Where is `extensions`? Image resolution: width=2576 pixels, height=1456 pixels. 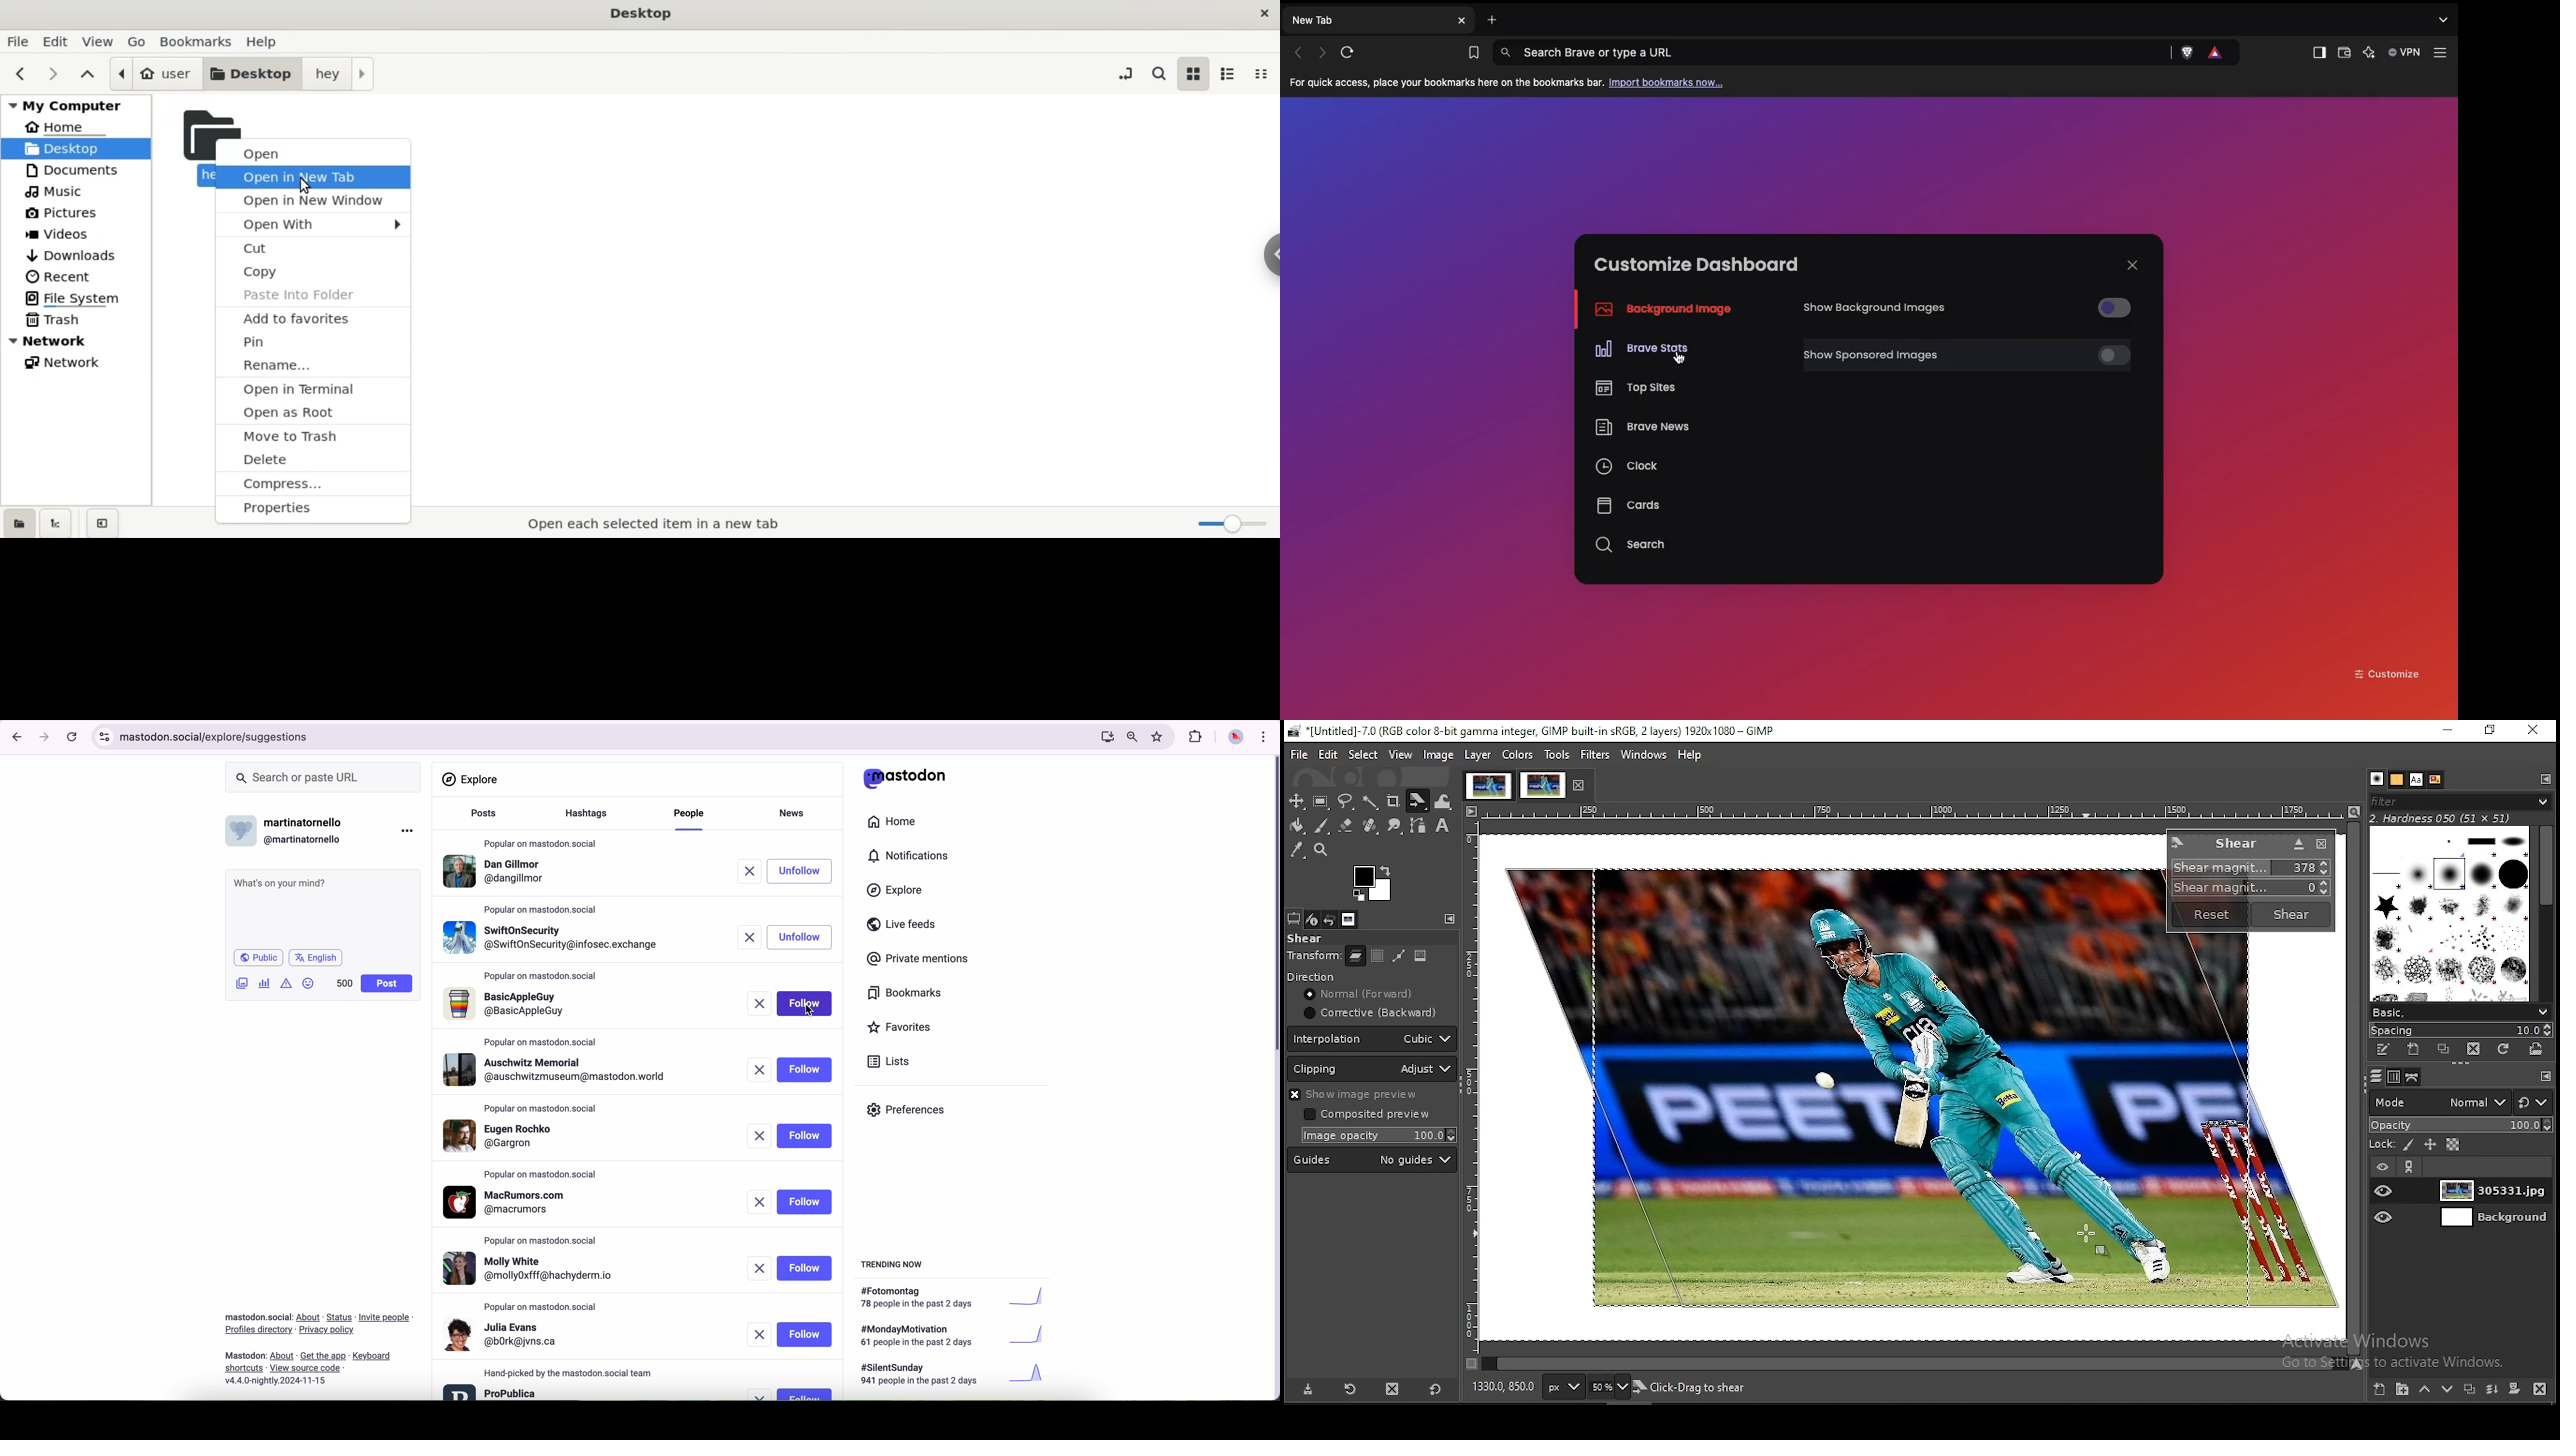 extensions is located at coordinates (1197, 737).